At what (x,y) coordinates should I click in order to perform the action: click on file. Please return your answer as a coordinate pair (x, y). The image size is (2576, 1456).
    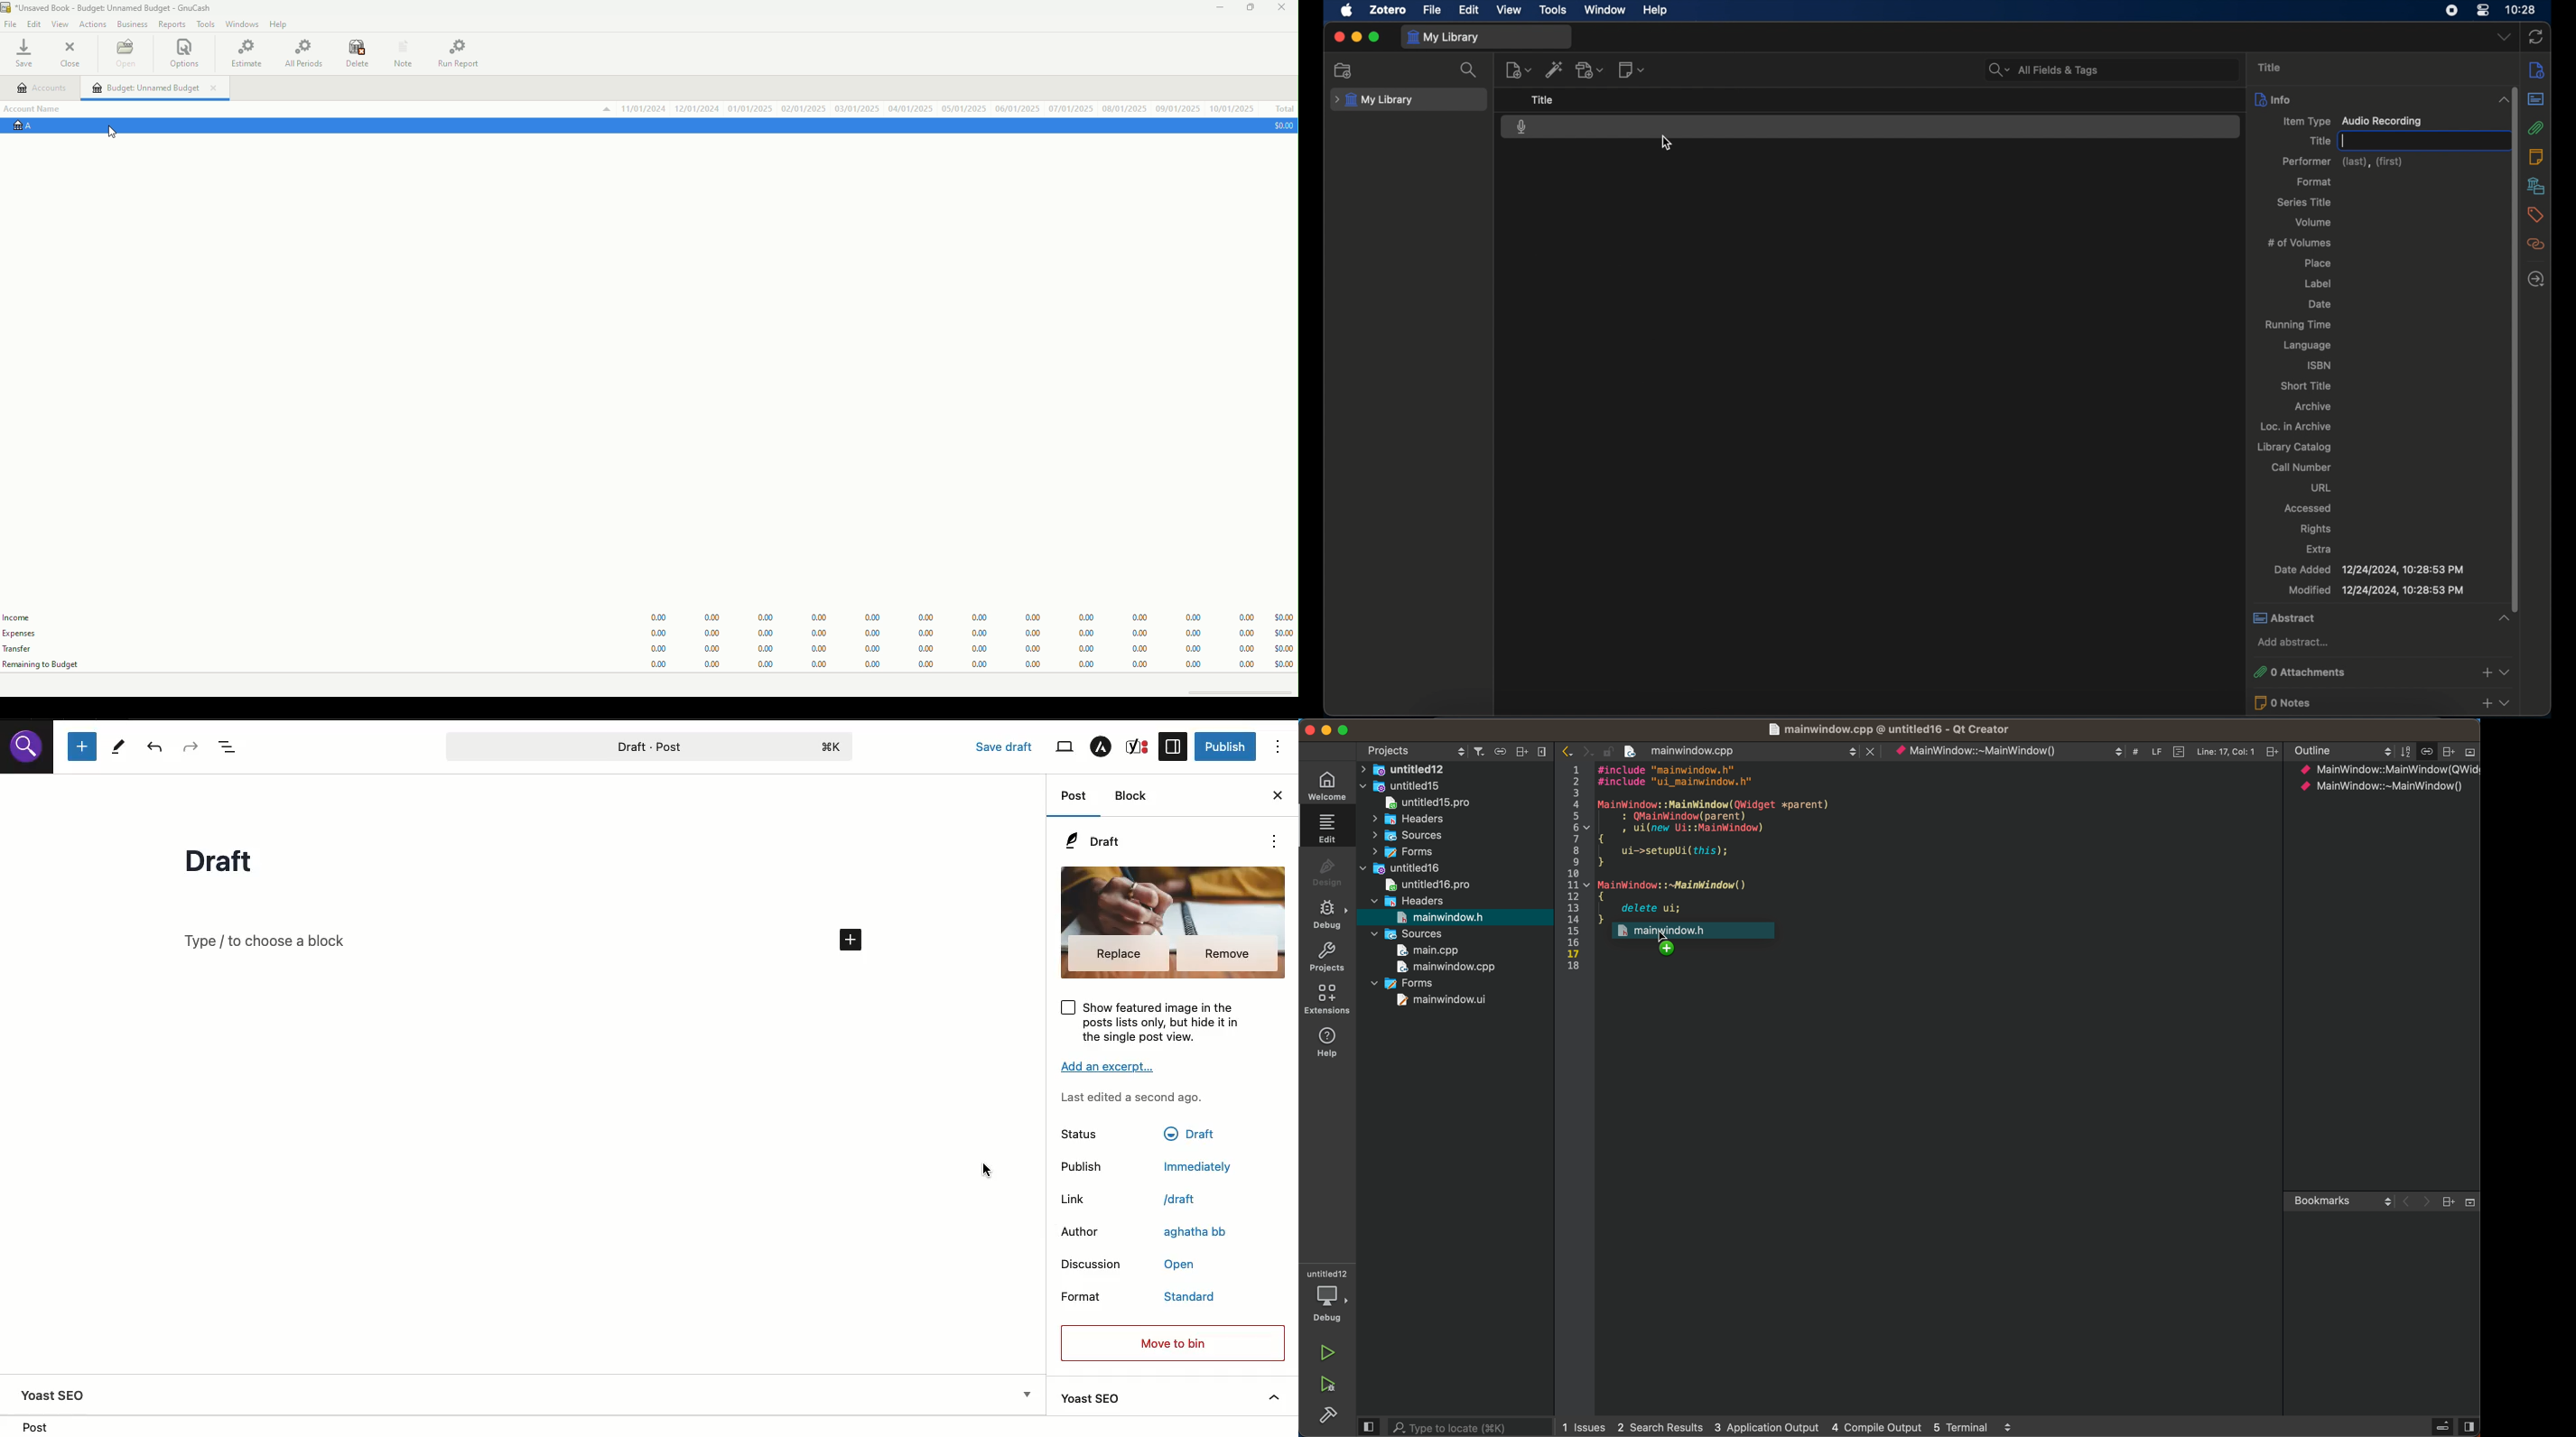
    Looking at the image, I should click on (1431, 10).